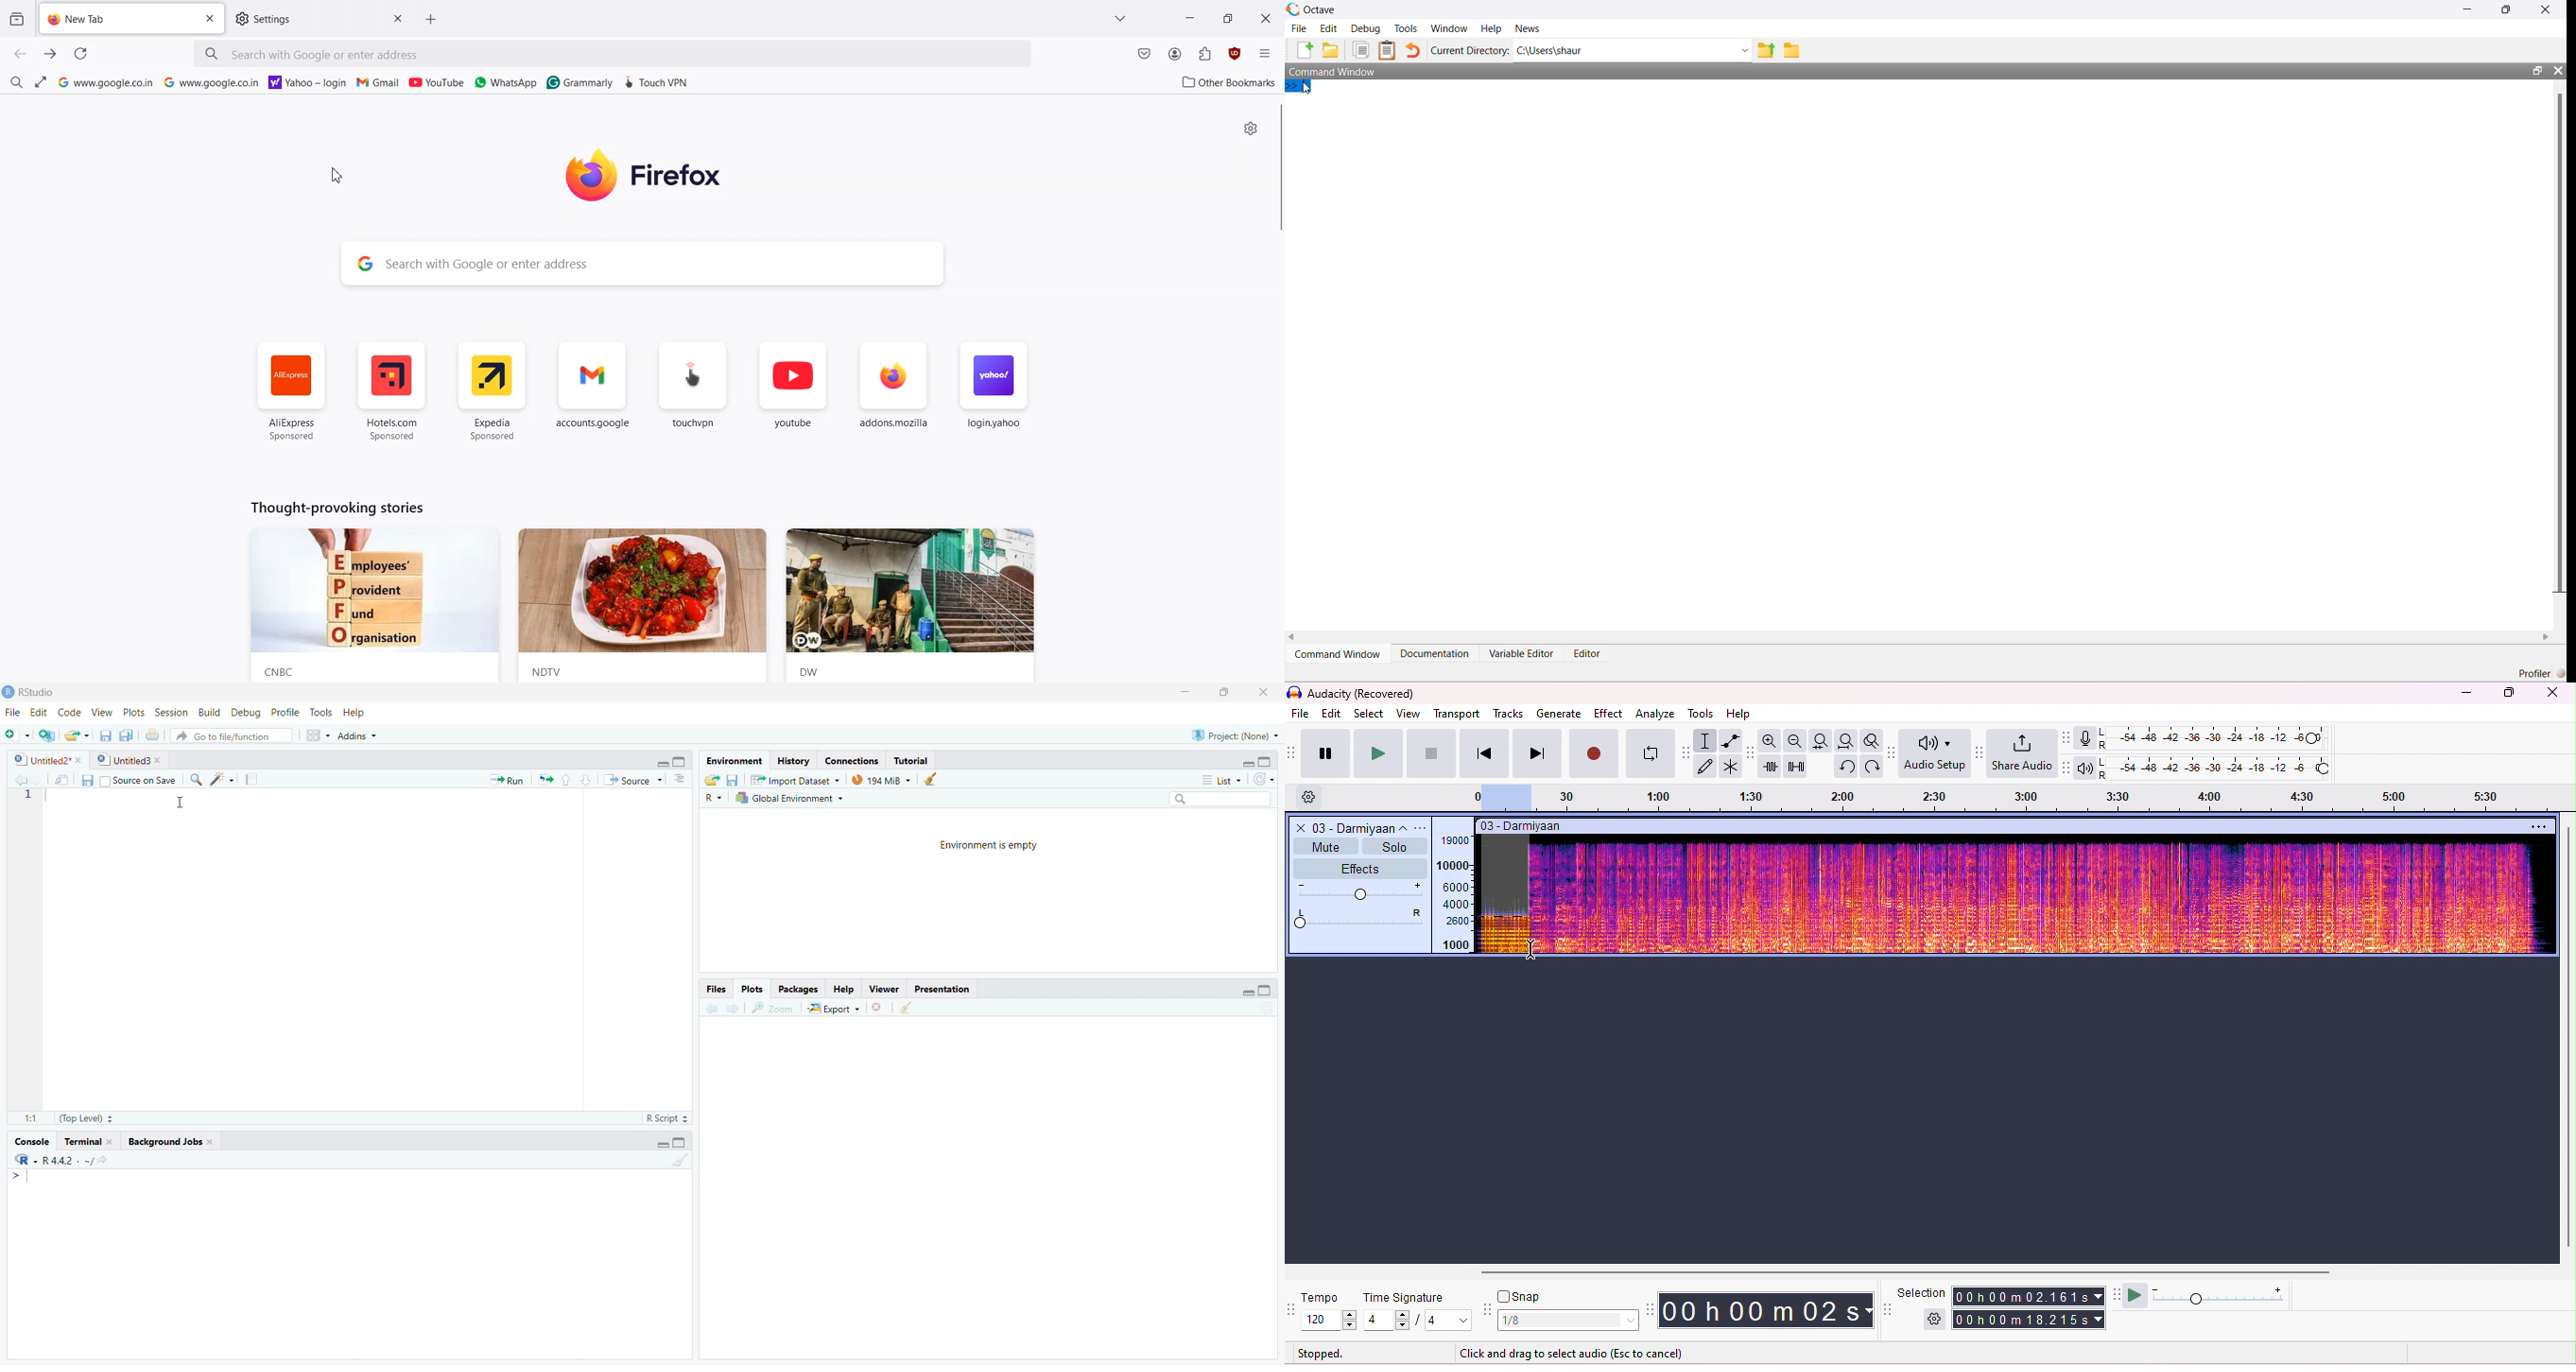 The image size is (2576, 1372). I want to click on 1.1, so click(28, 1118).